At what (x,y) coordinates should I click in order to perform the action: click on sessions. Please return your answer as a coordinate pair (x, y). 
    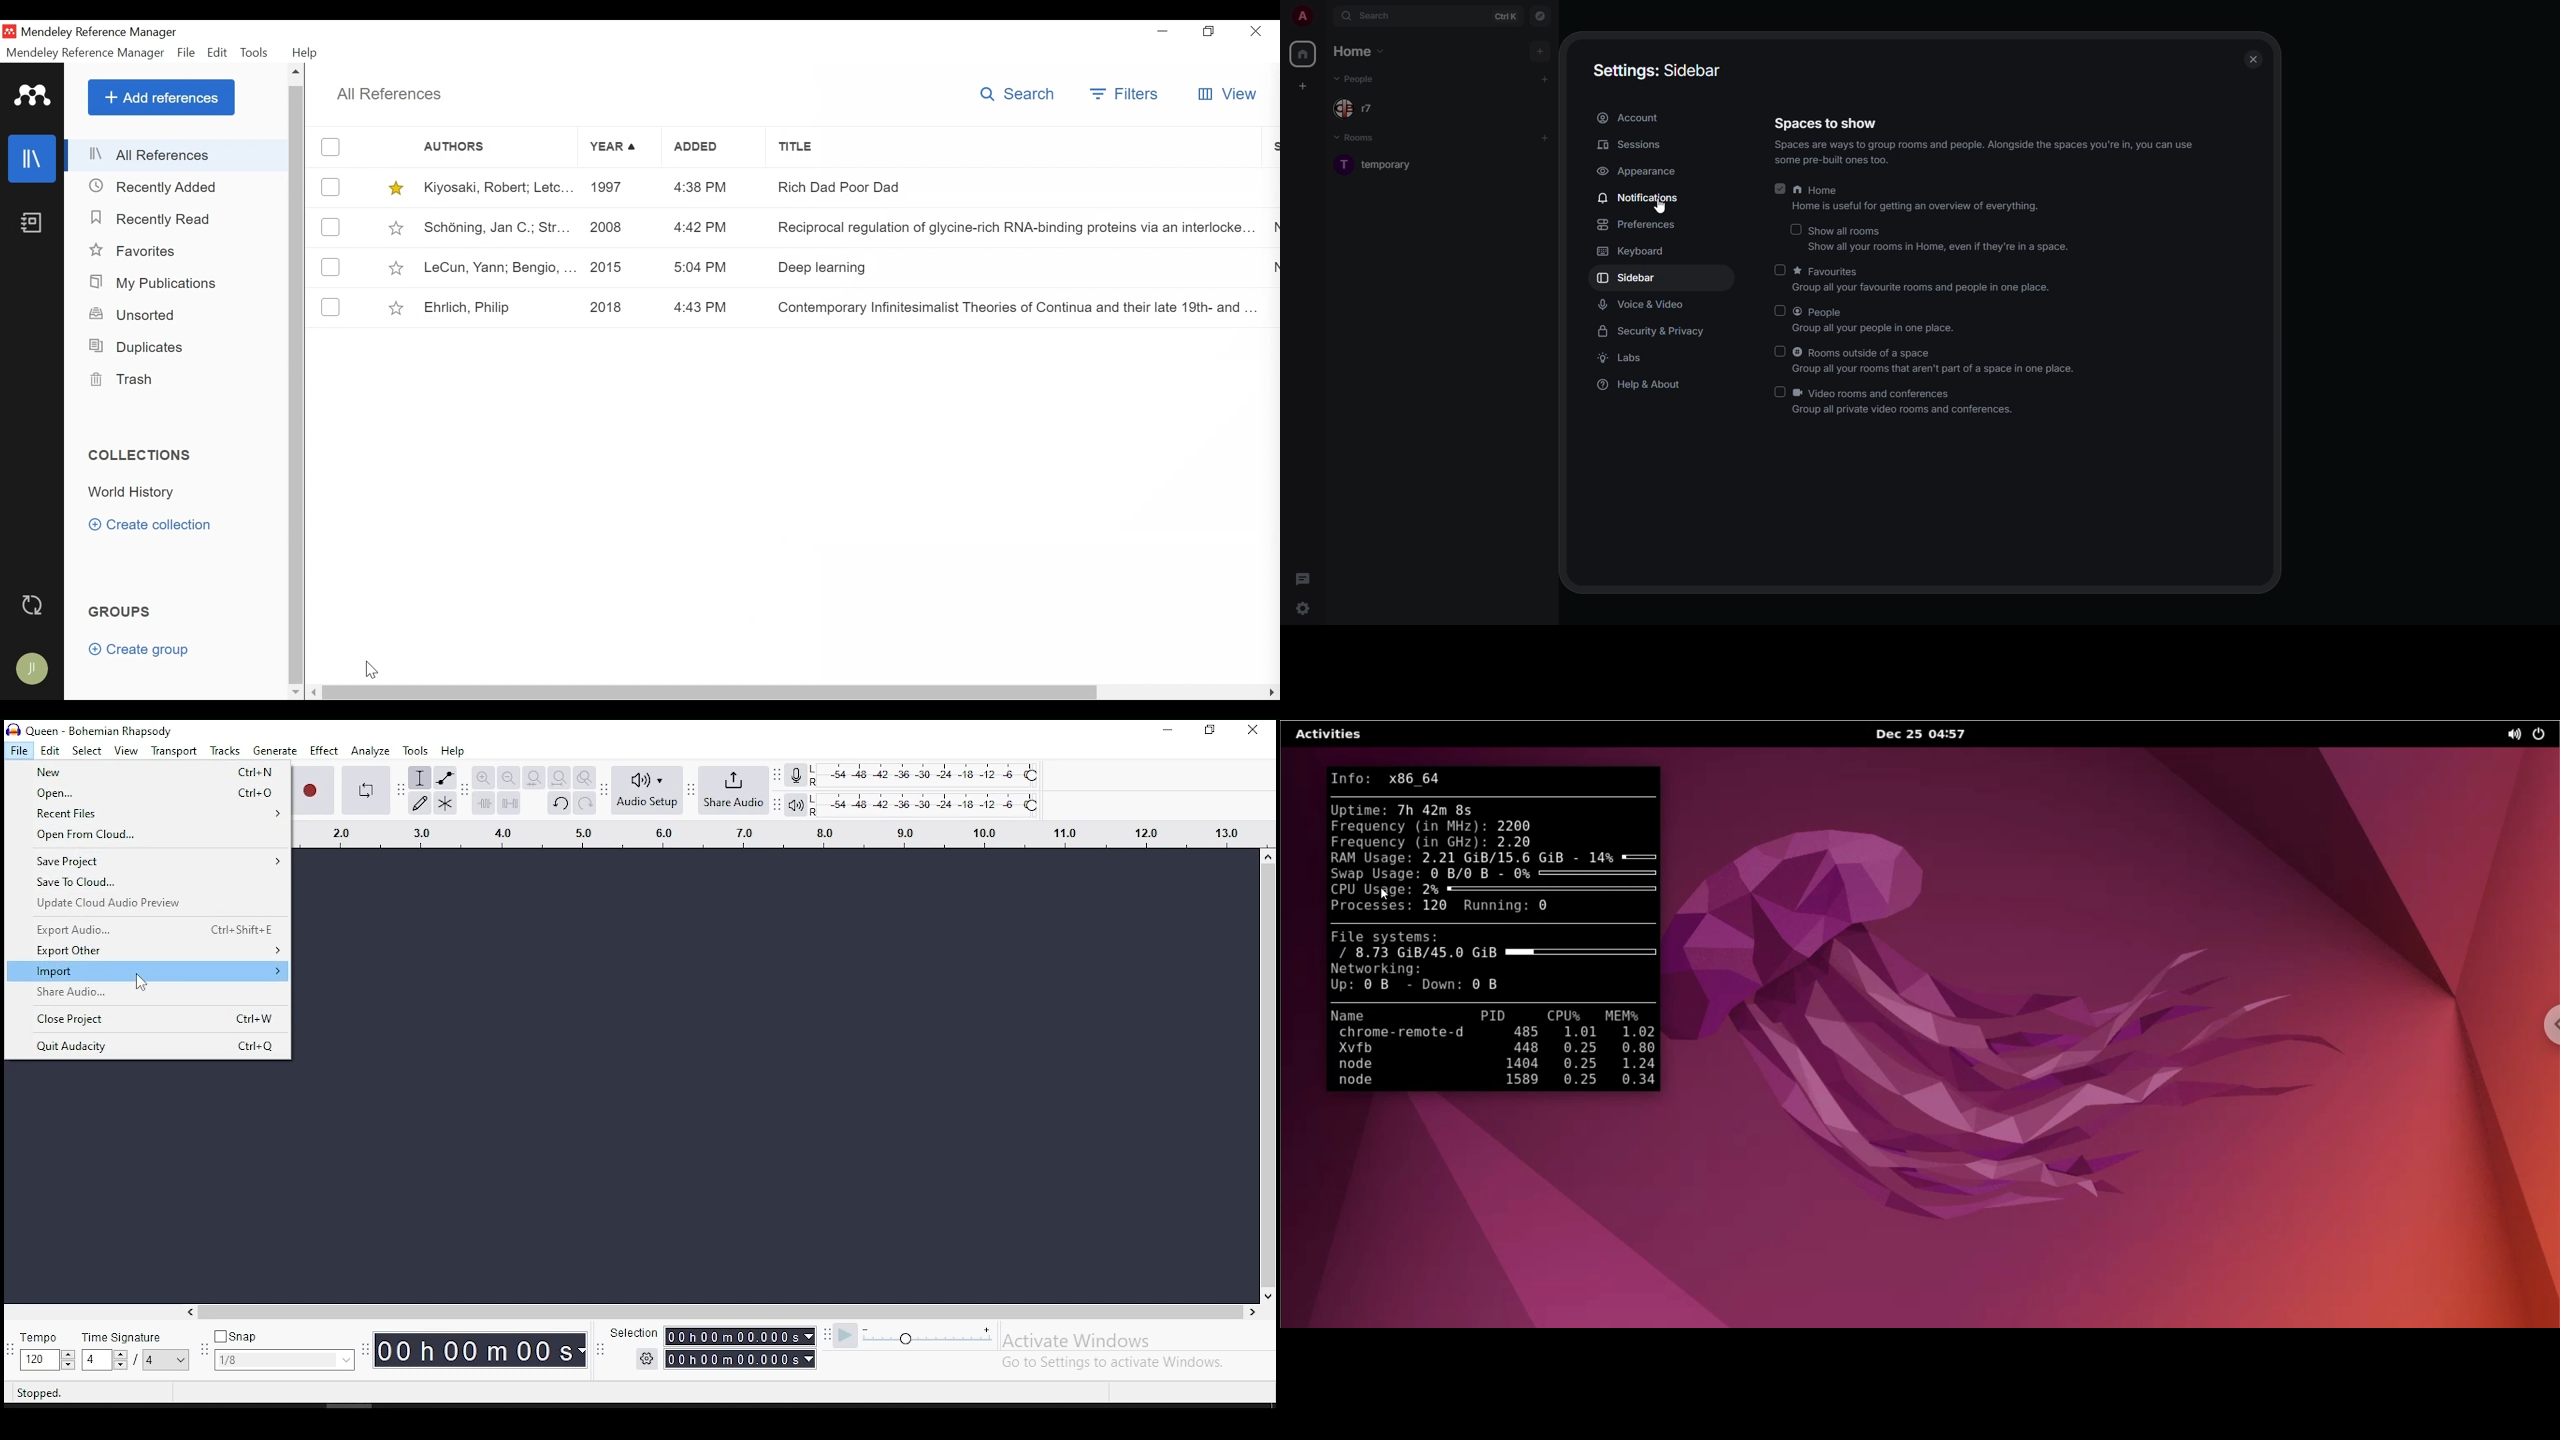
    Looking at the image, I should click on (1633, 144).